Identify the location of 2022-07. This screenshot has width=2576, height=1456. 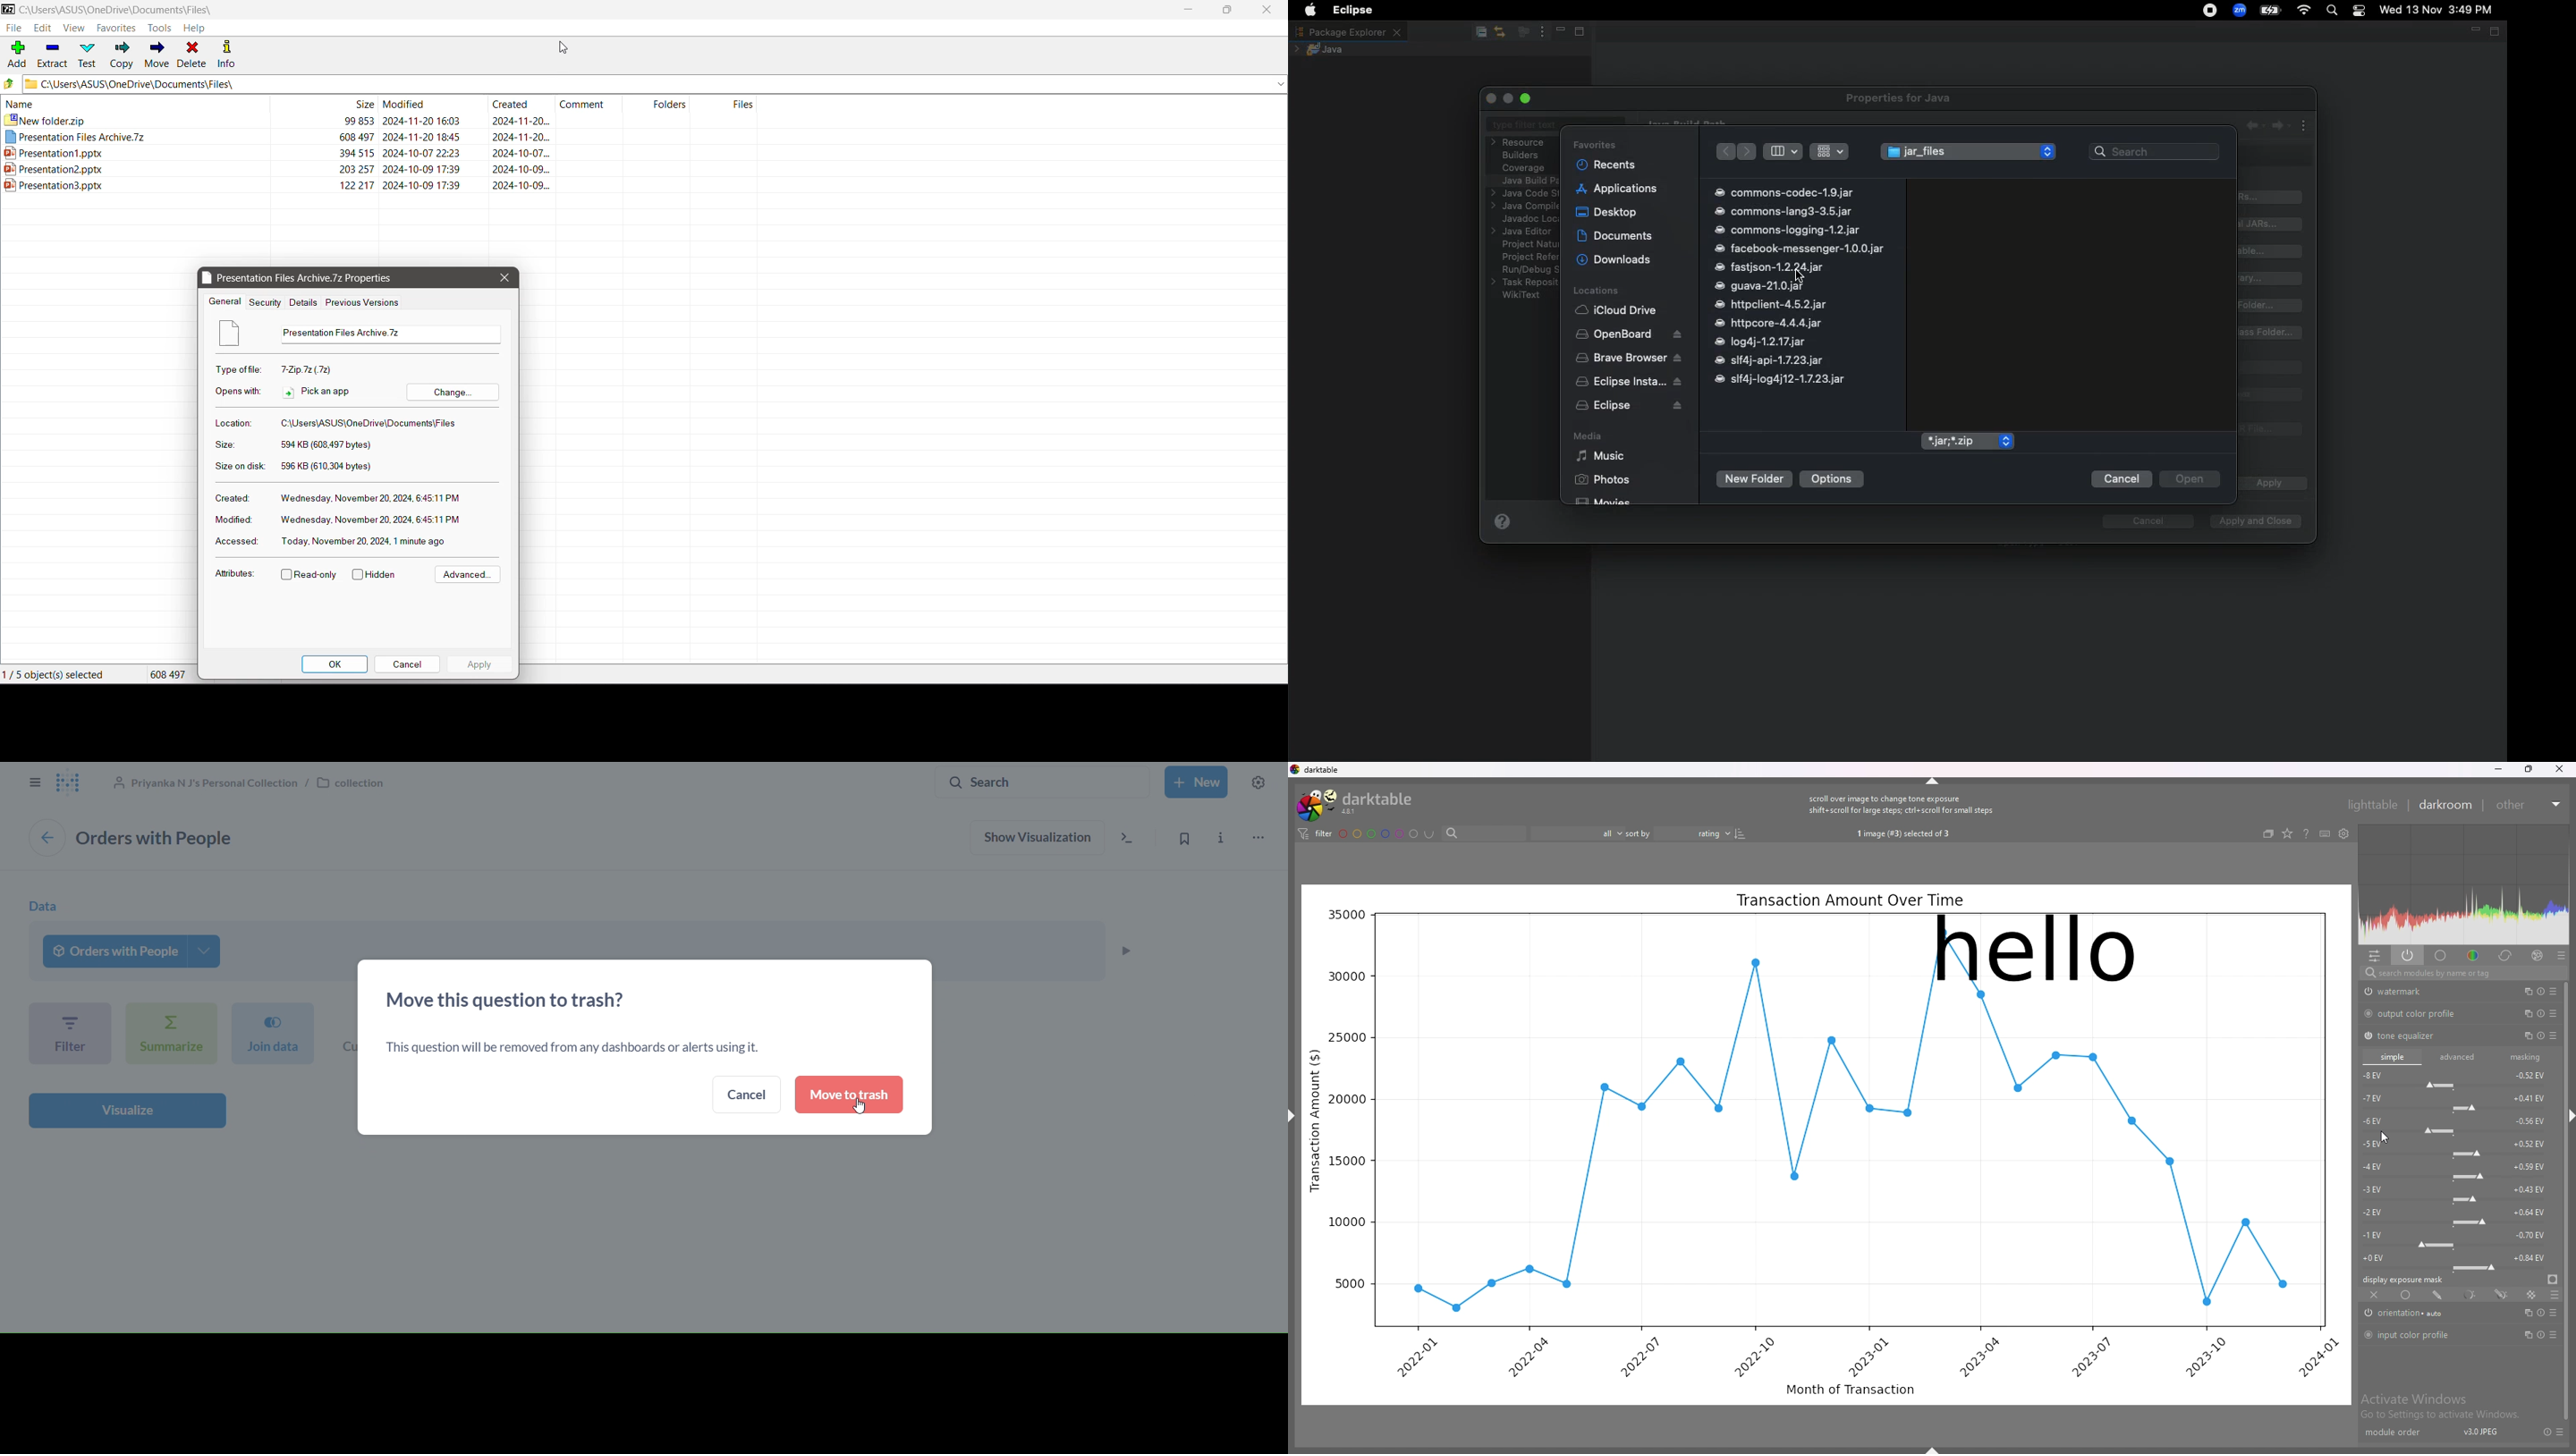
(1638, 1356).